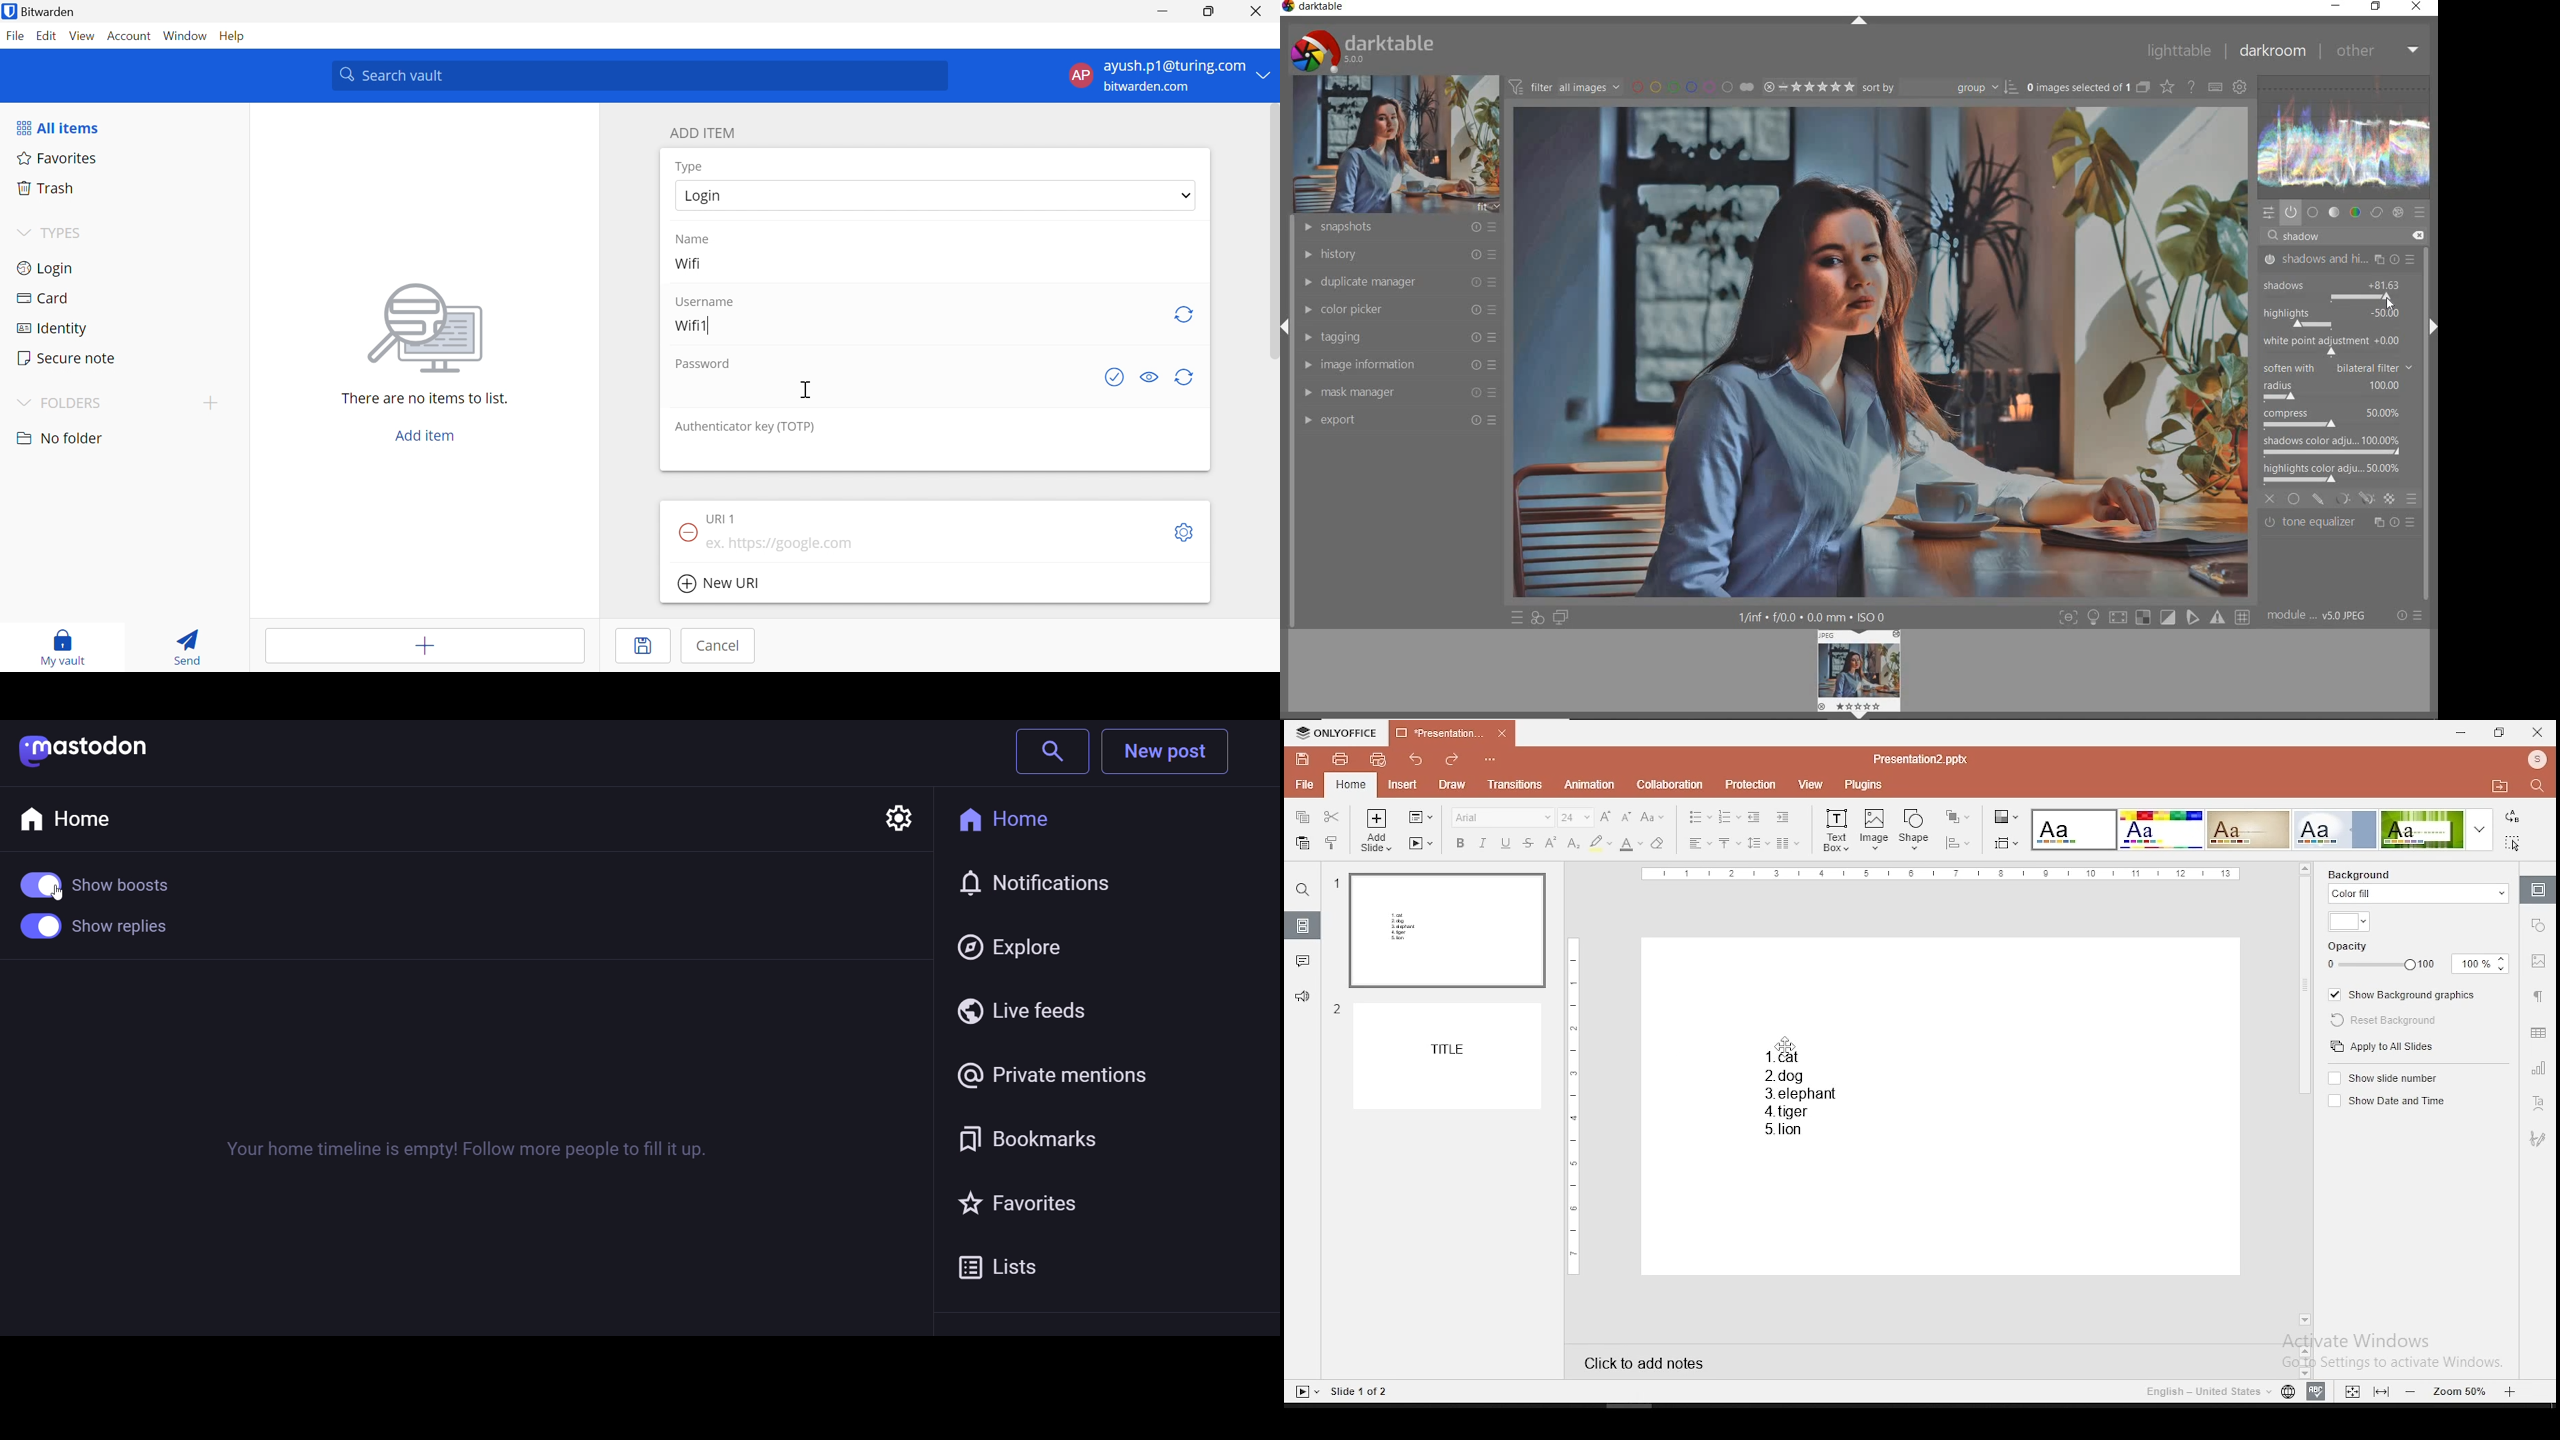  I want to click on other, so click(2377, 50).